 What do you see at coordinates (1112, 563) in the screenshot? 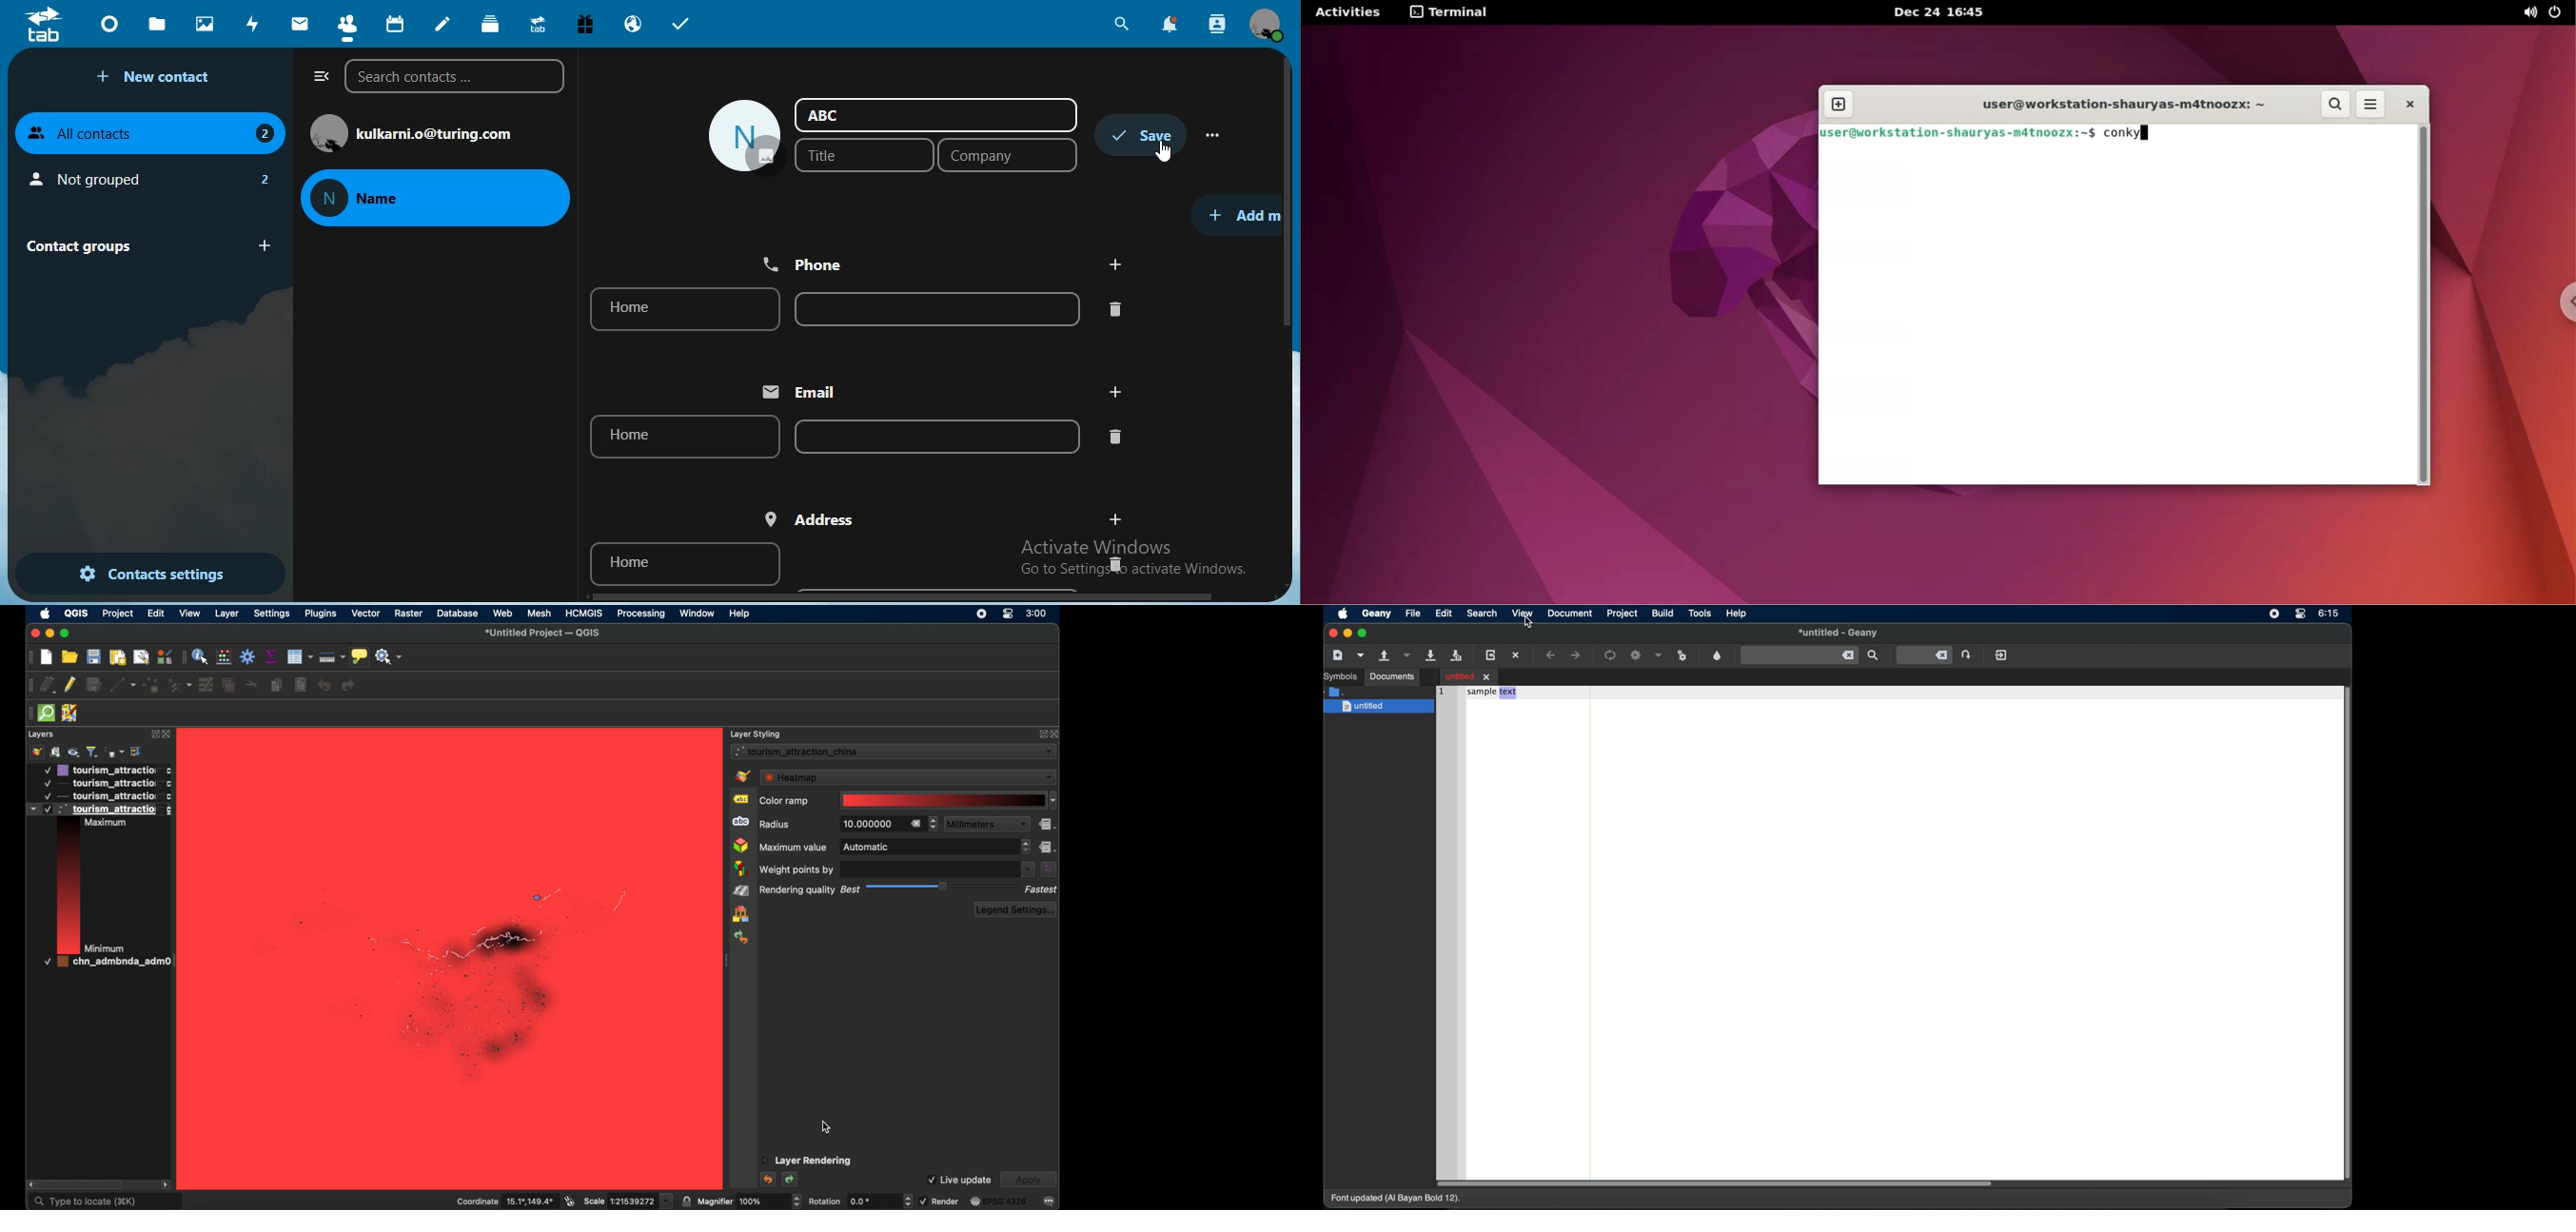
I see `delete` at bounding box center [1112, 563].